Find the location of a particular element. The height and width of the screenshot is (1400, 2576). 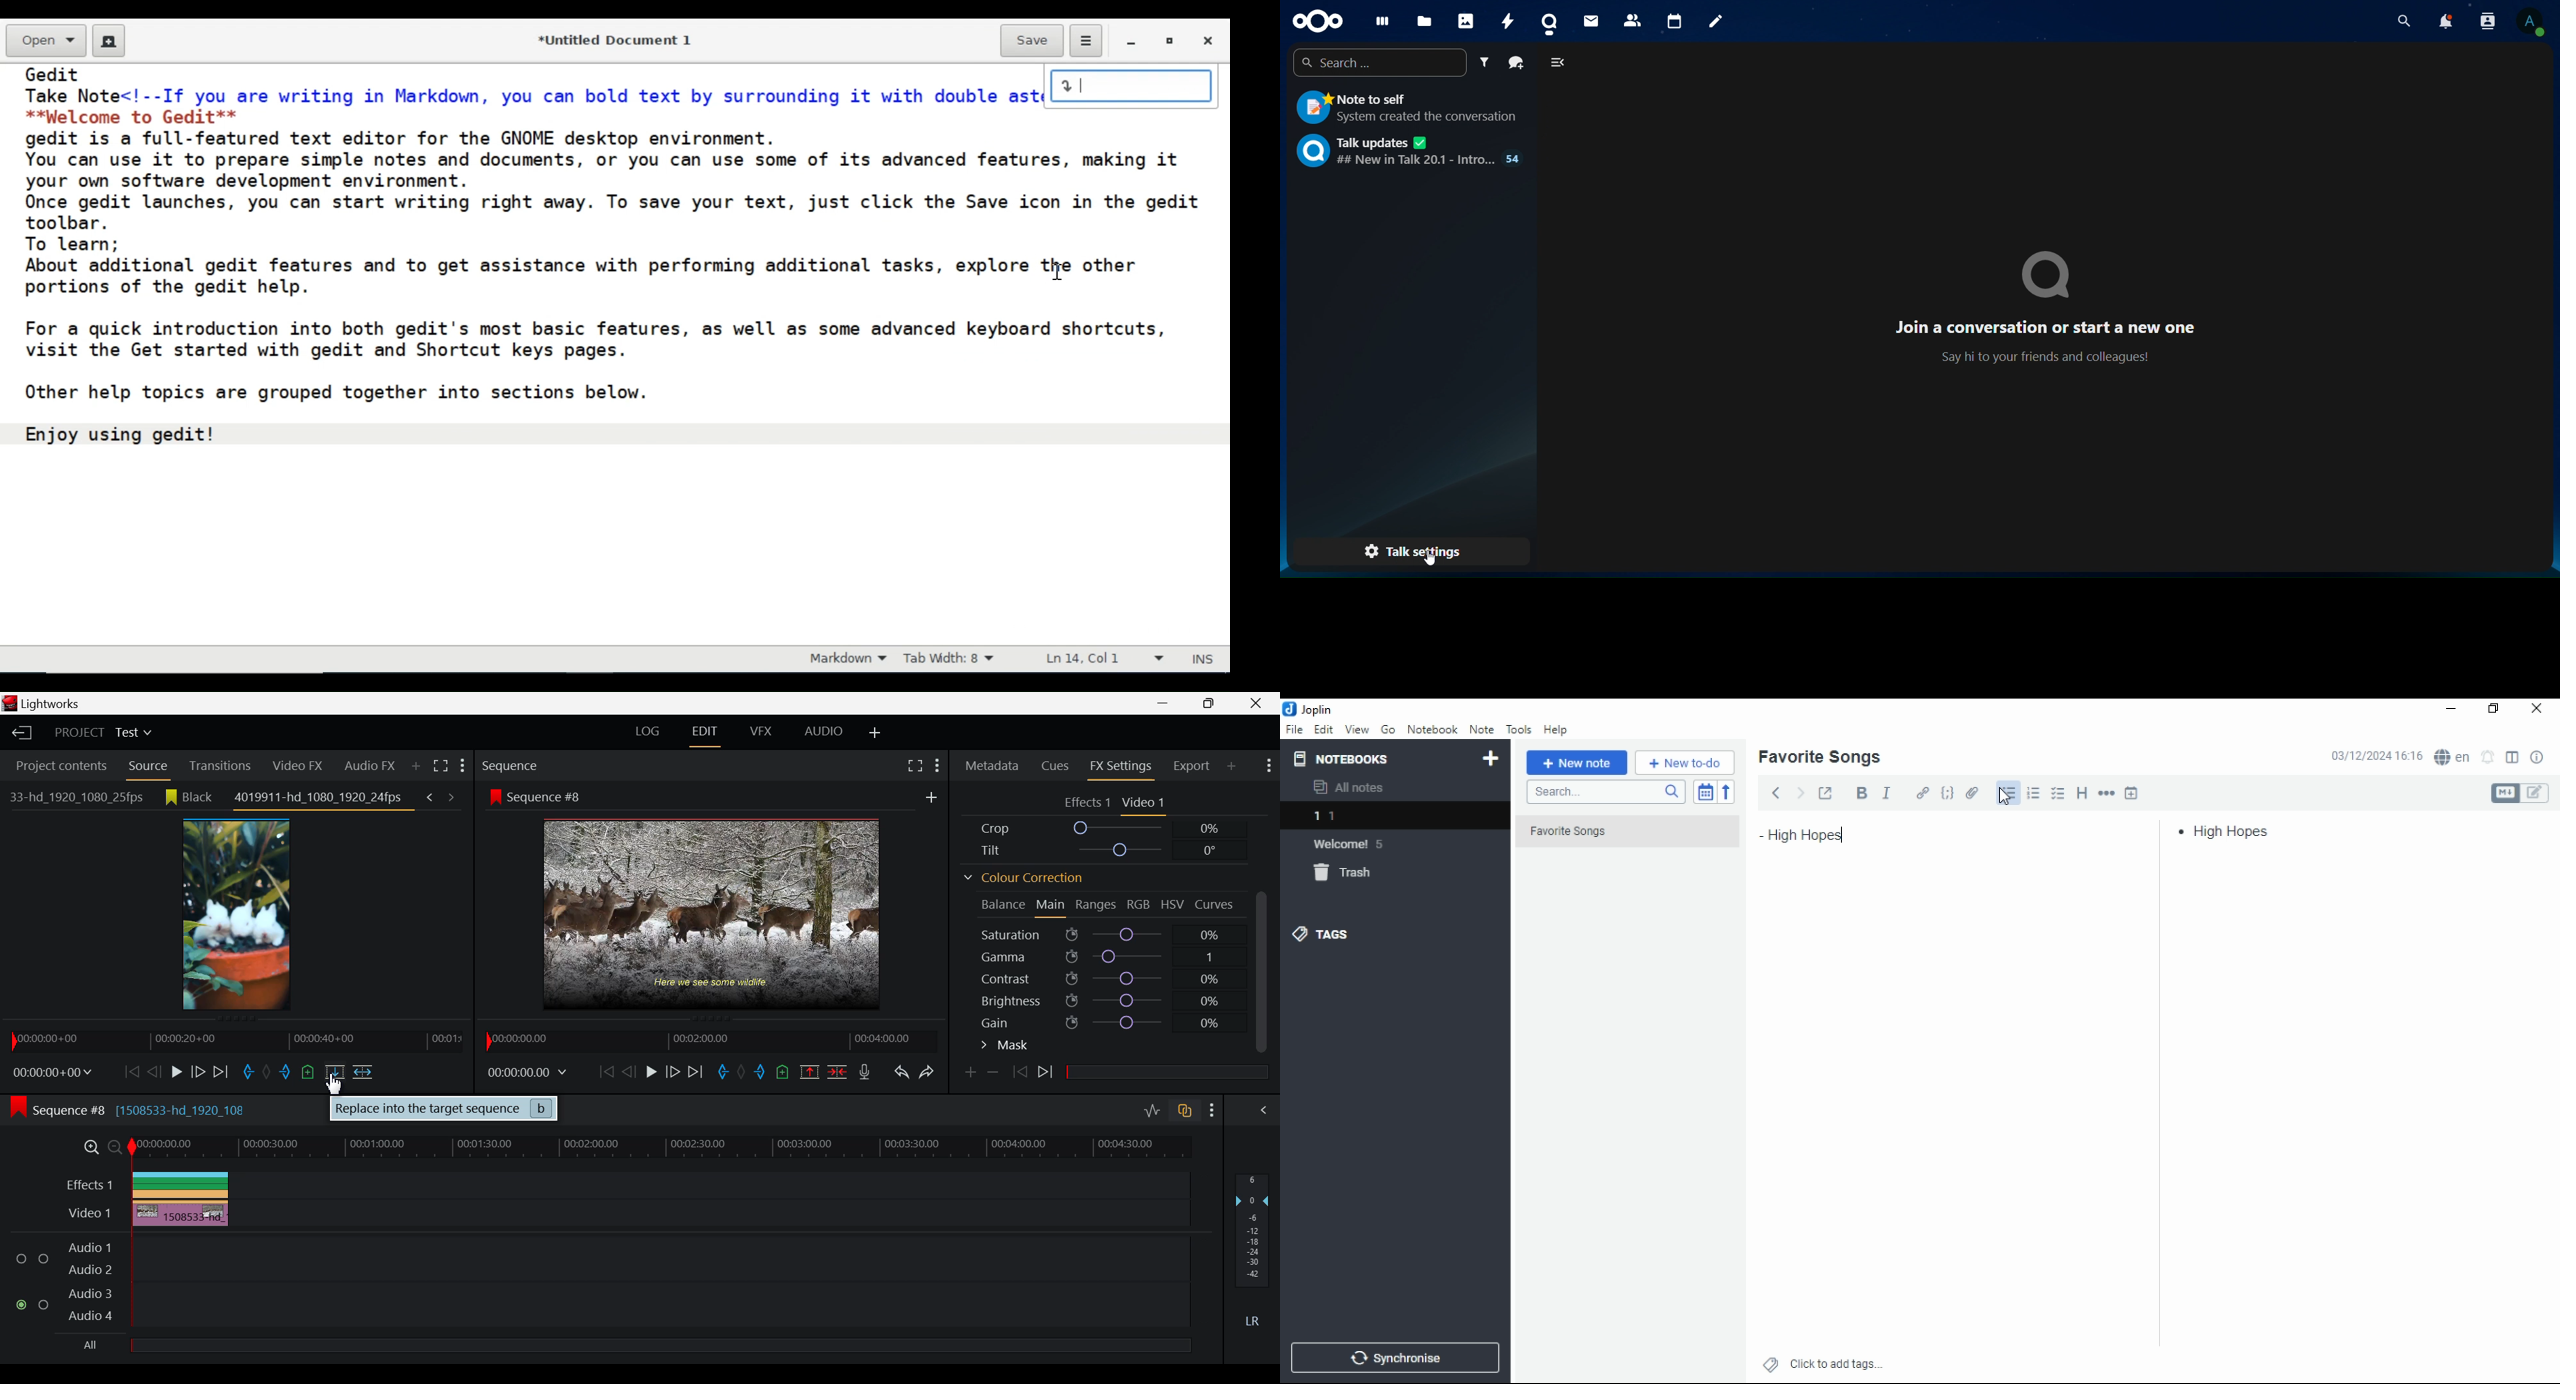

To End is located at coordinates (221, 1072).